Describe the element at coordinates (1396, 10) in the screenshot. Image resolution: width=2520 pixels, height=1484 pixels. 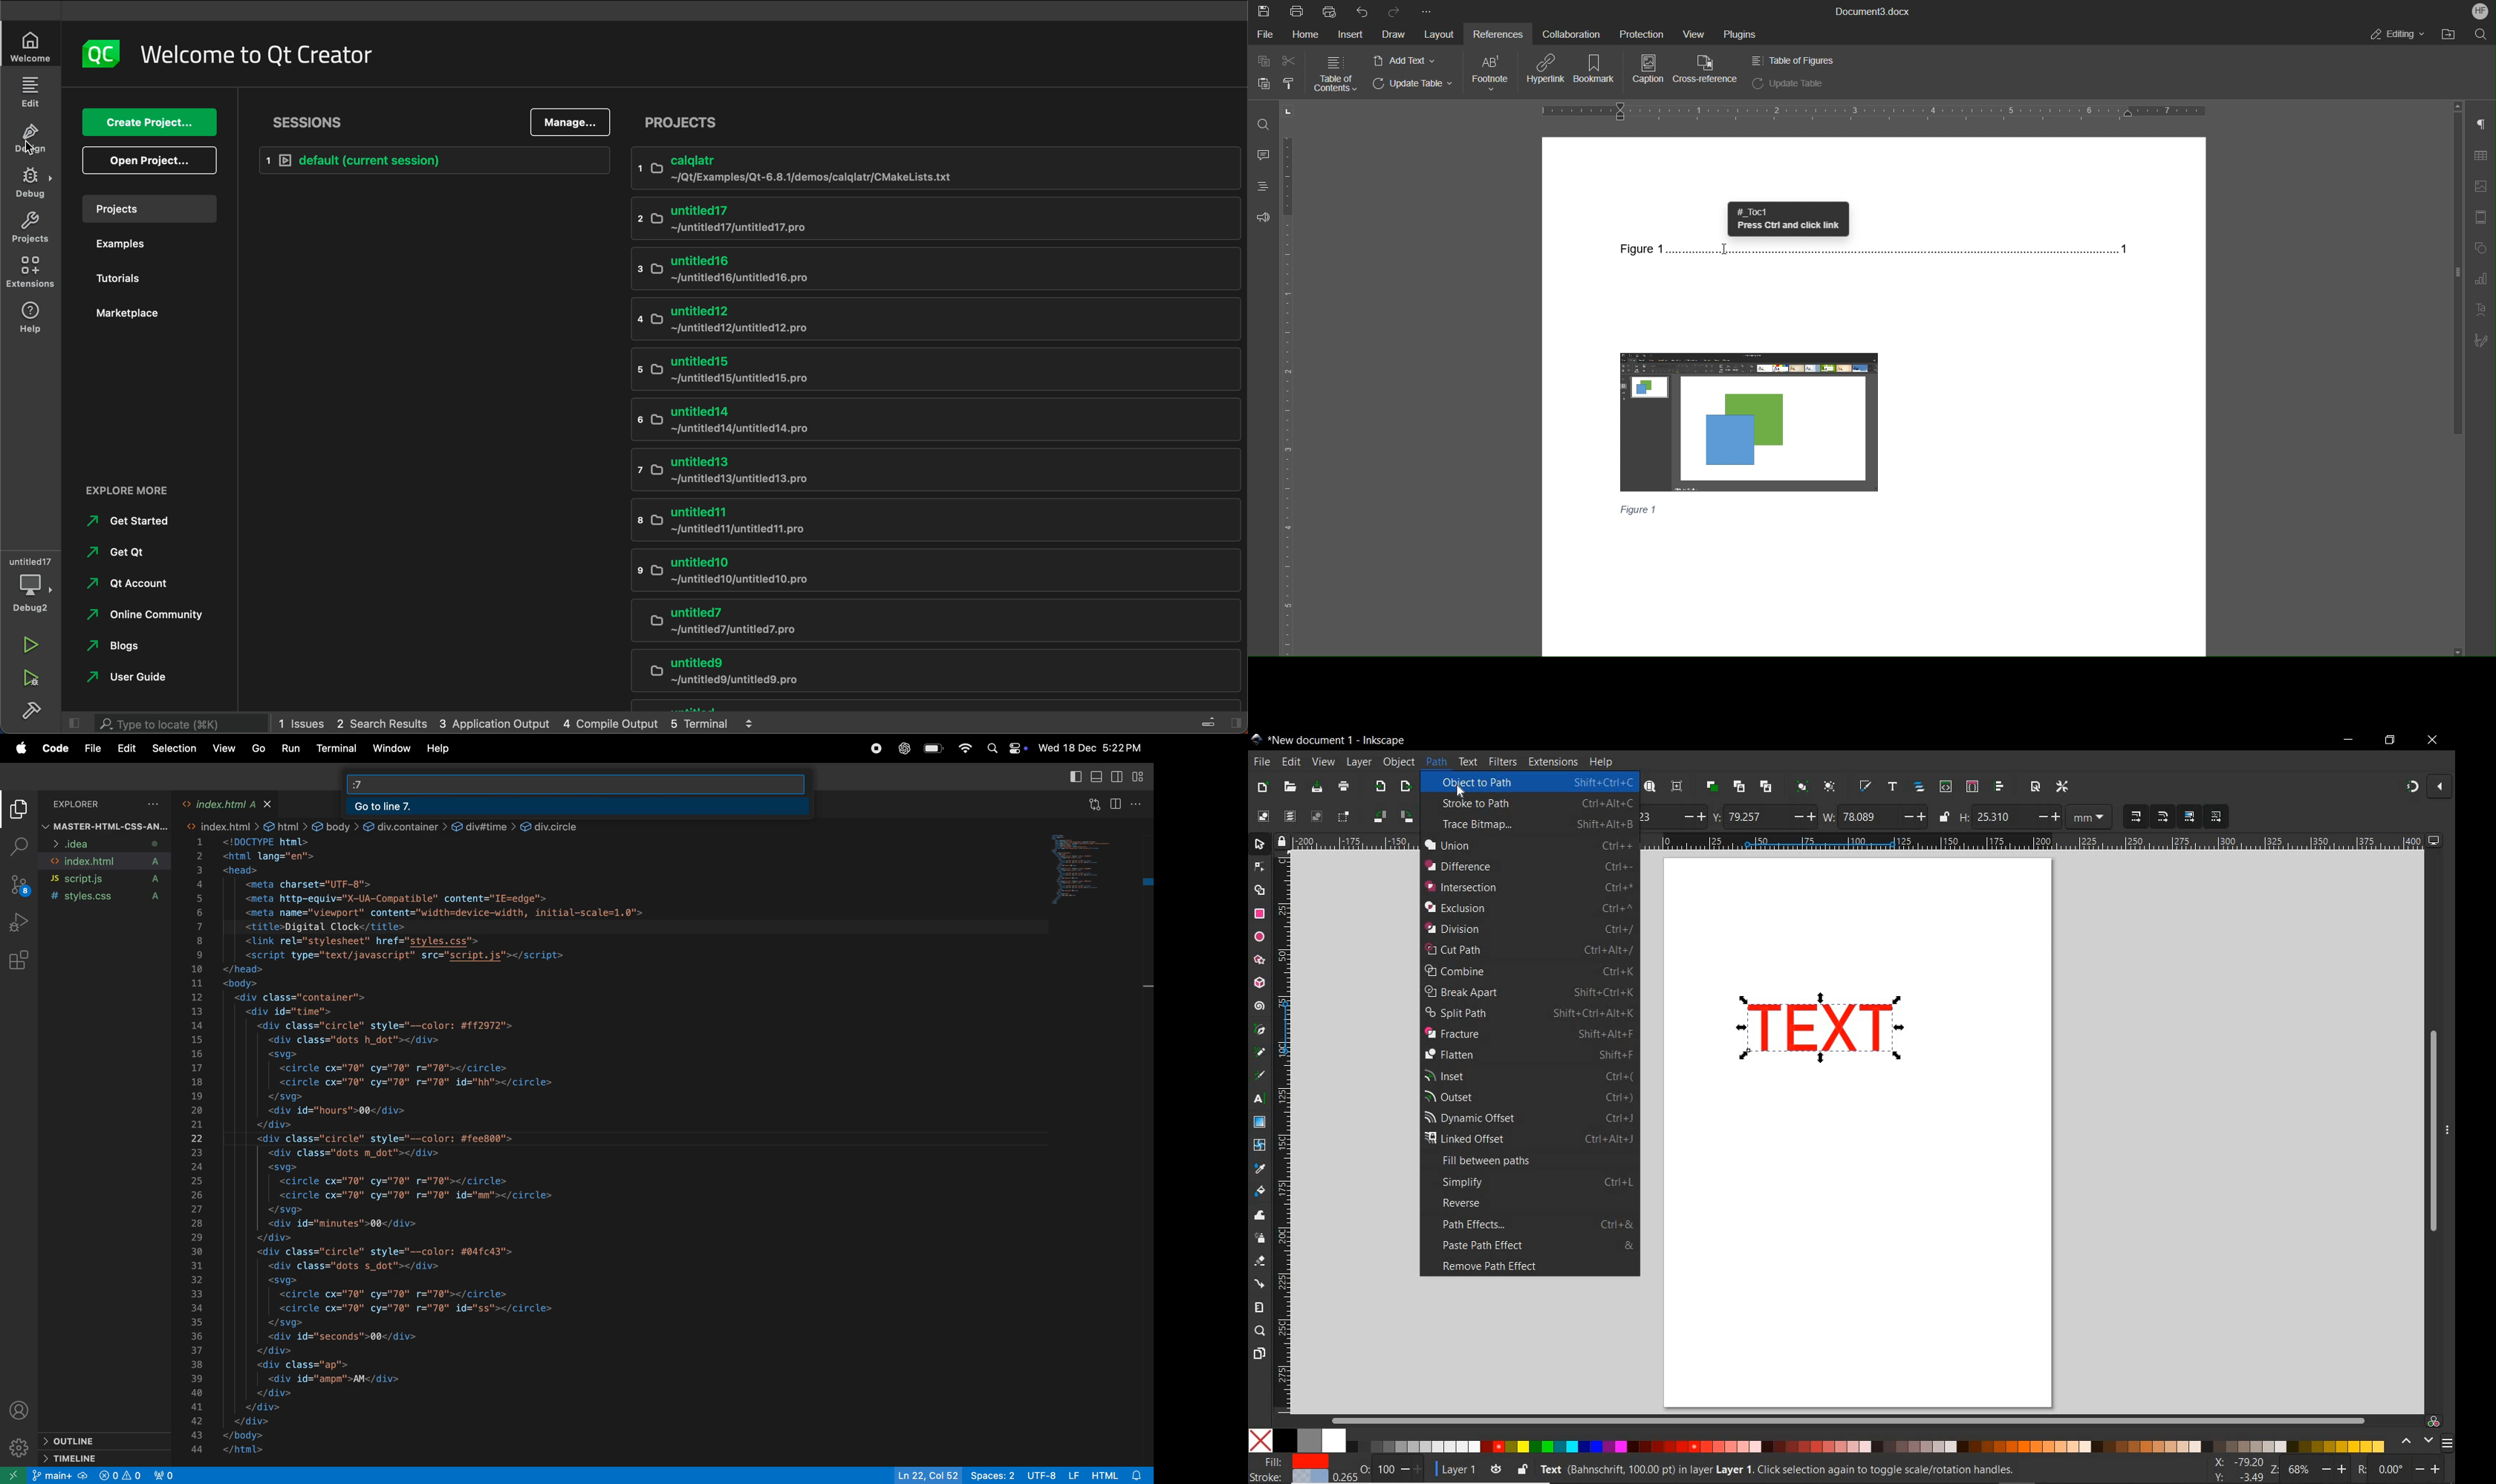
I see `Redo` at that location.